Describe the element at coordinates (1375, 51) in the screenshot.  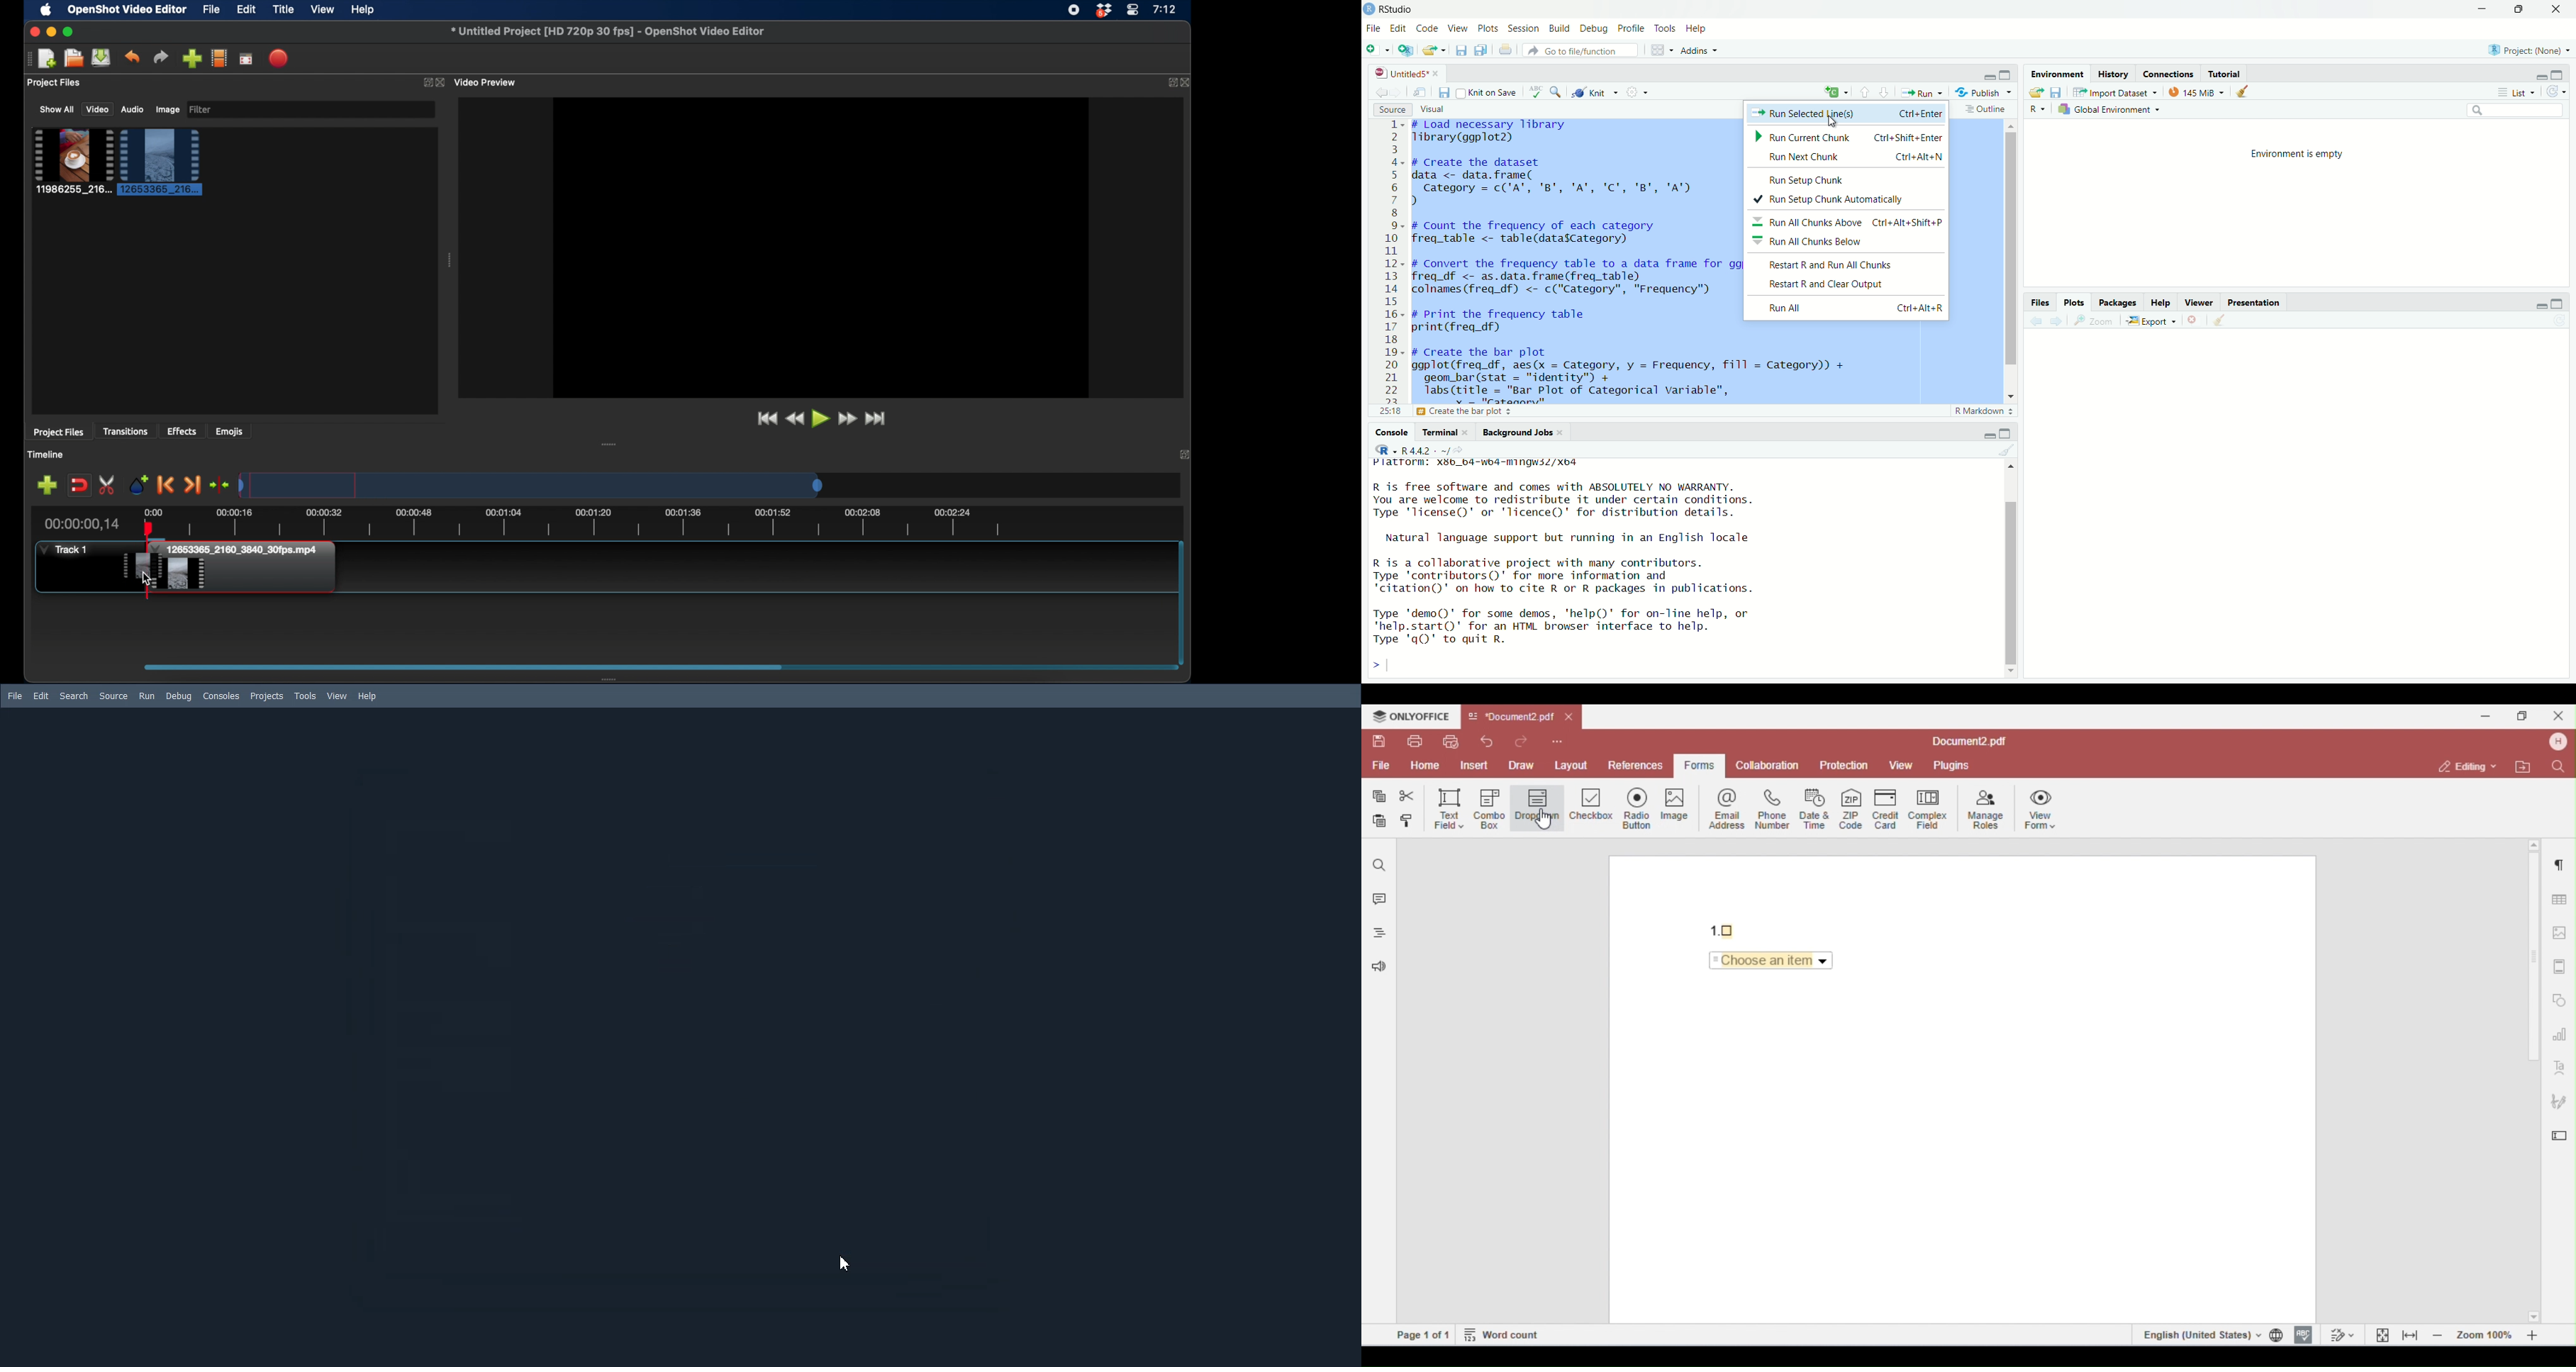
I see `new file` at that location.